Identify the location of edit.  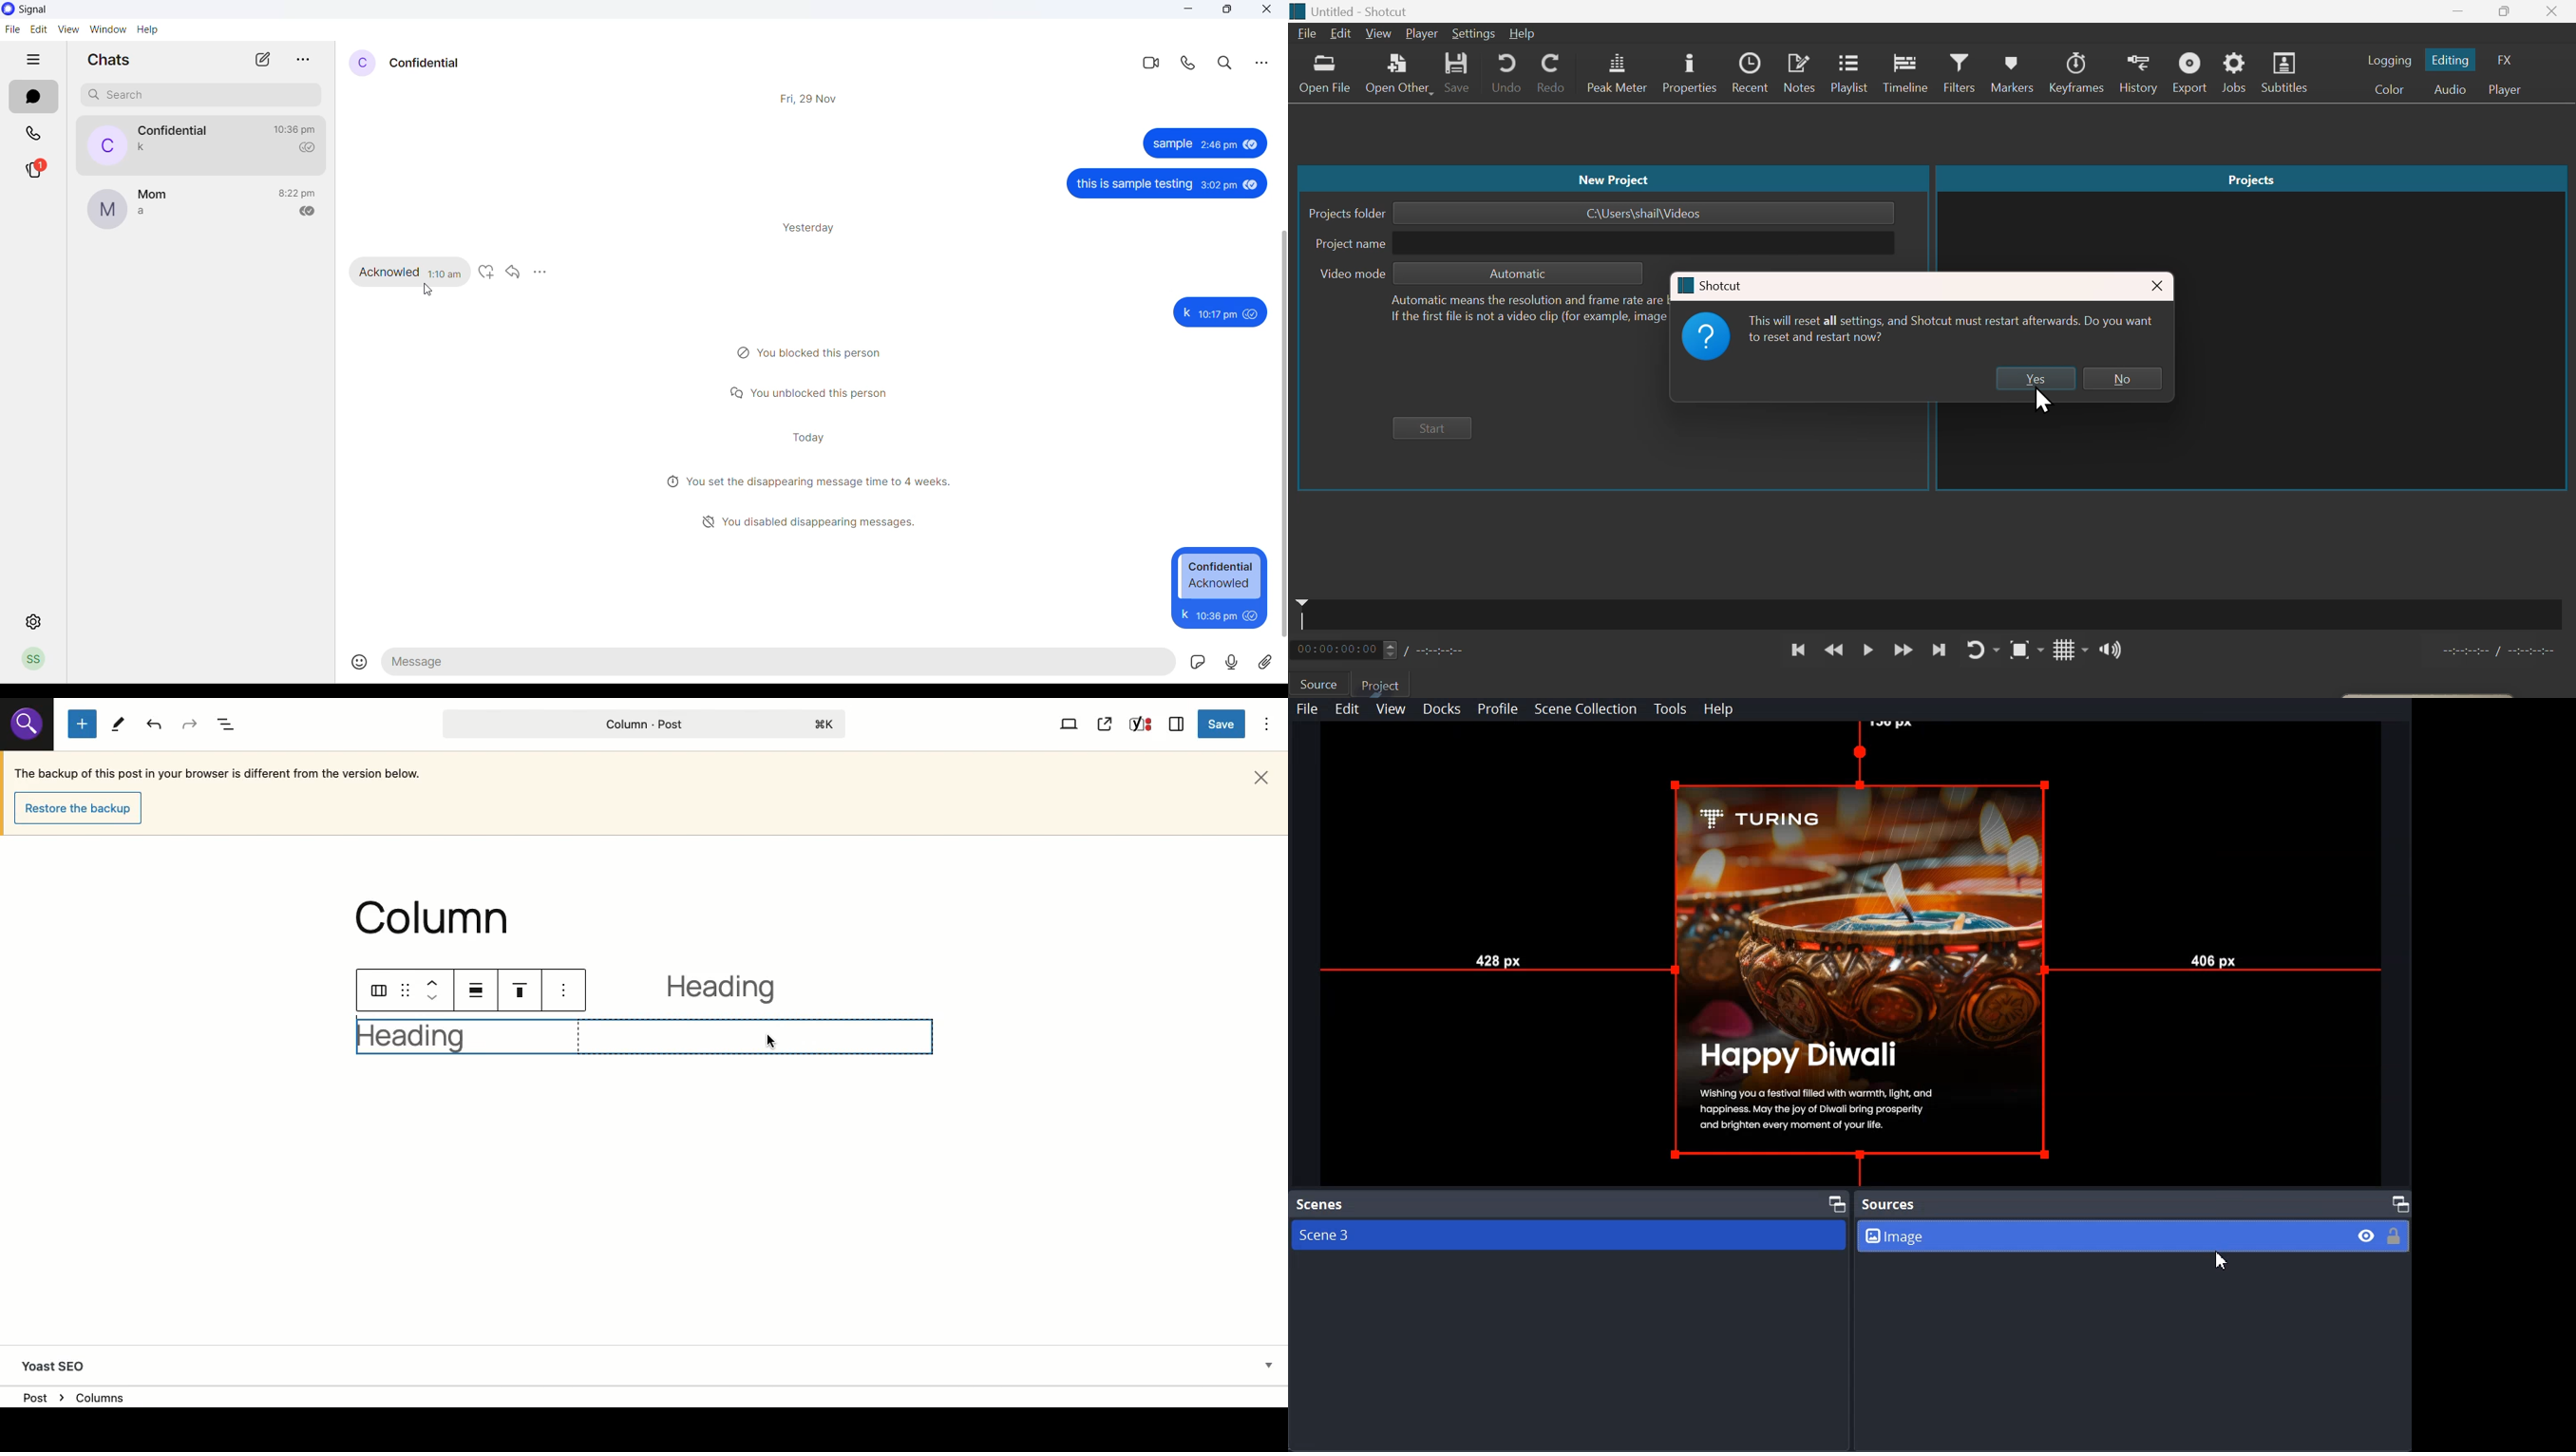
(38, 30).